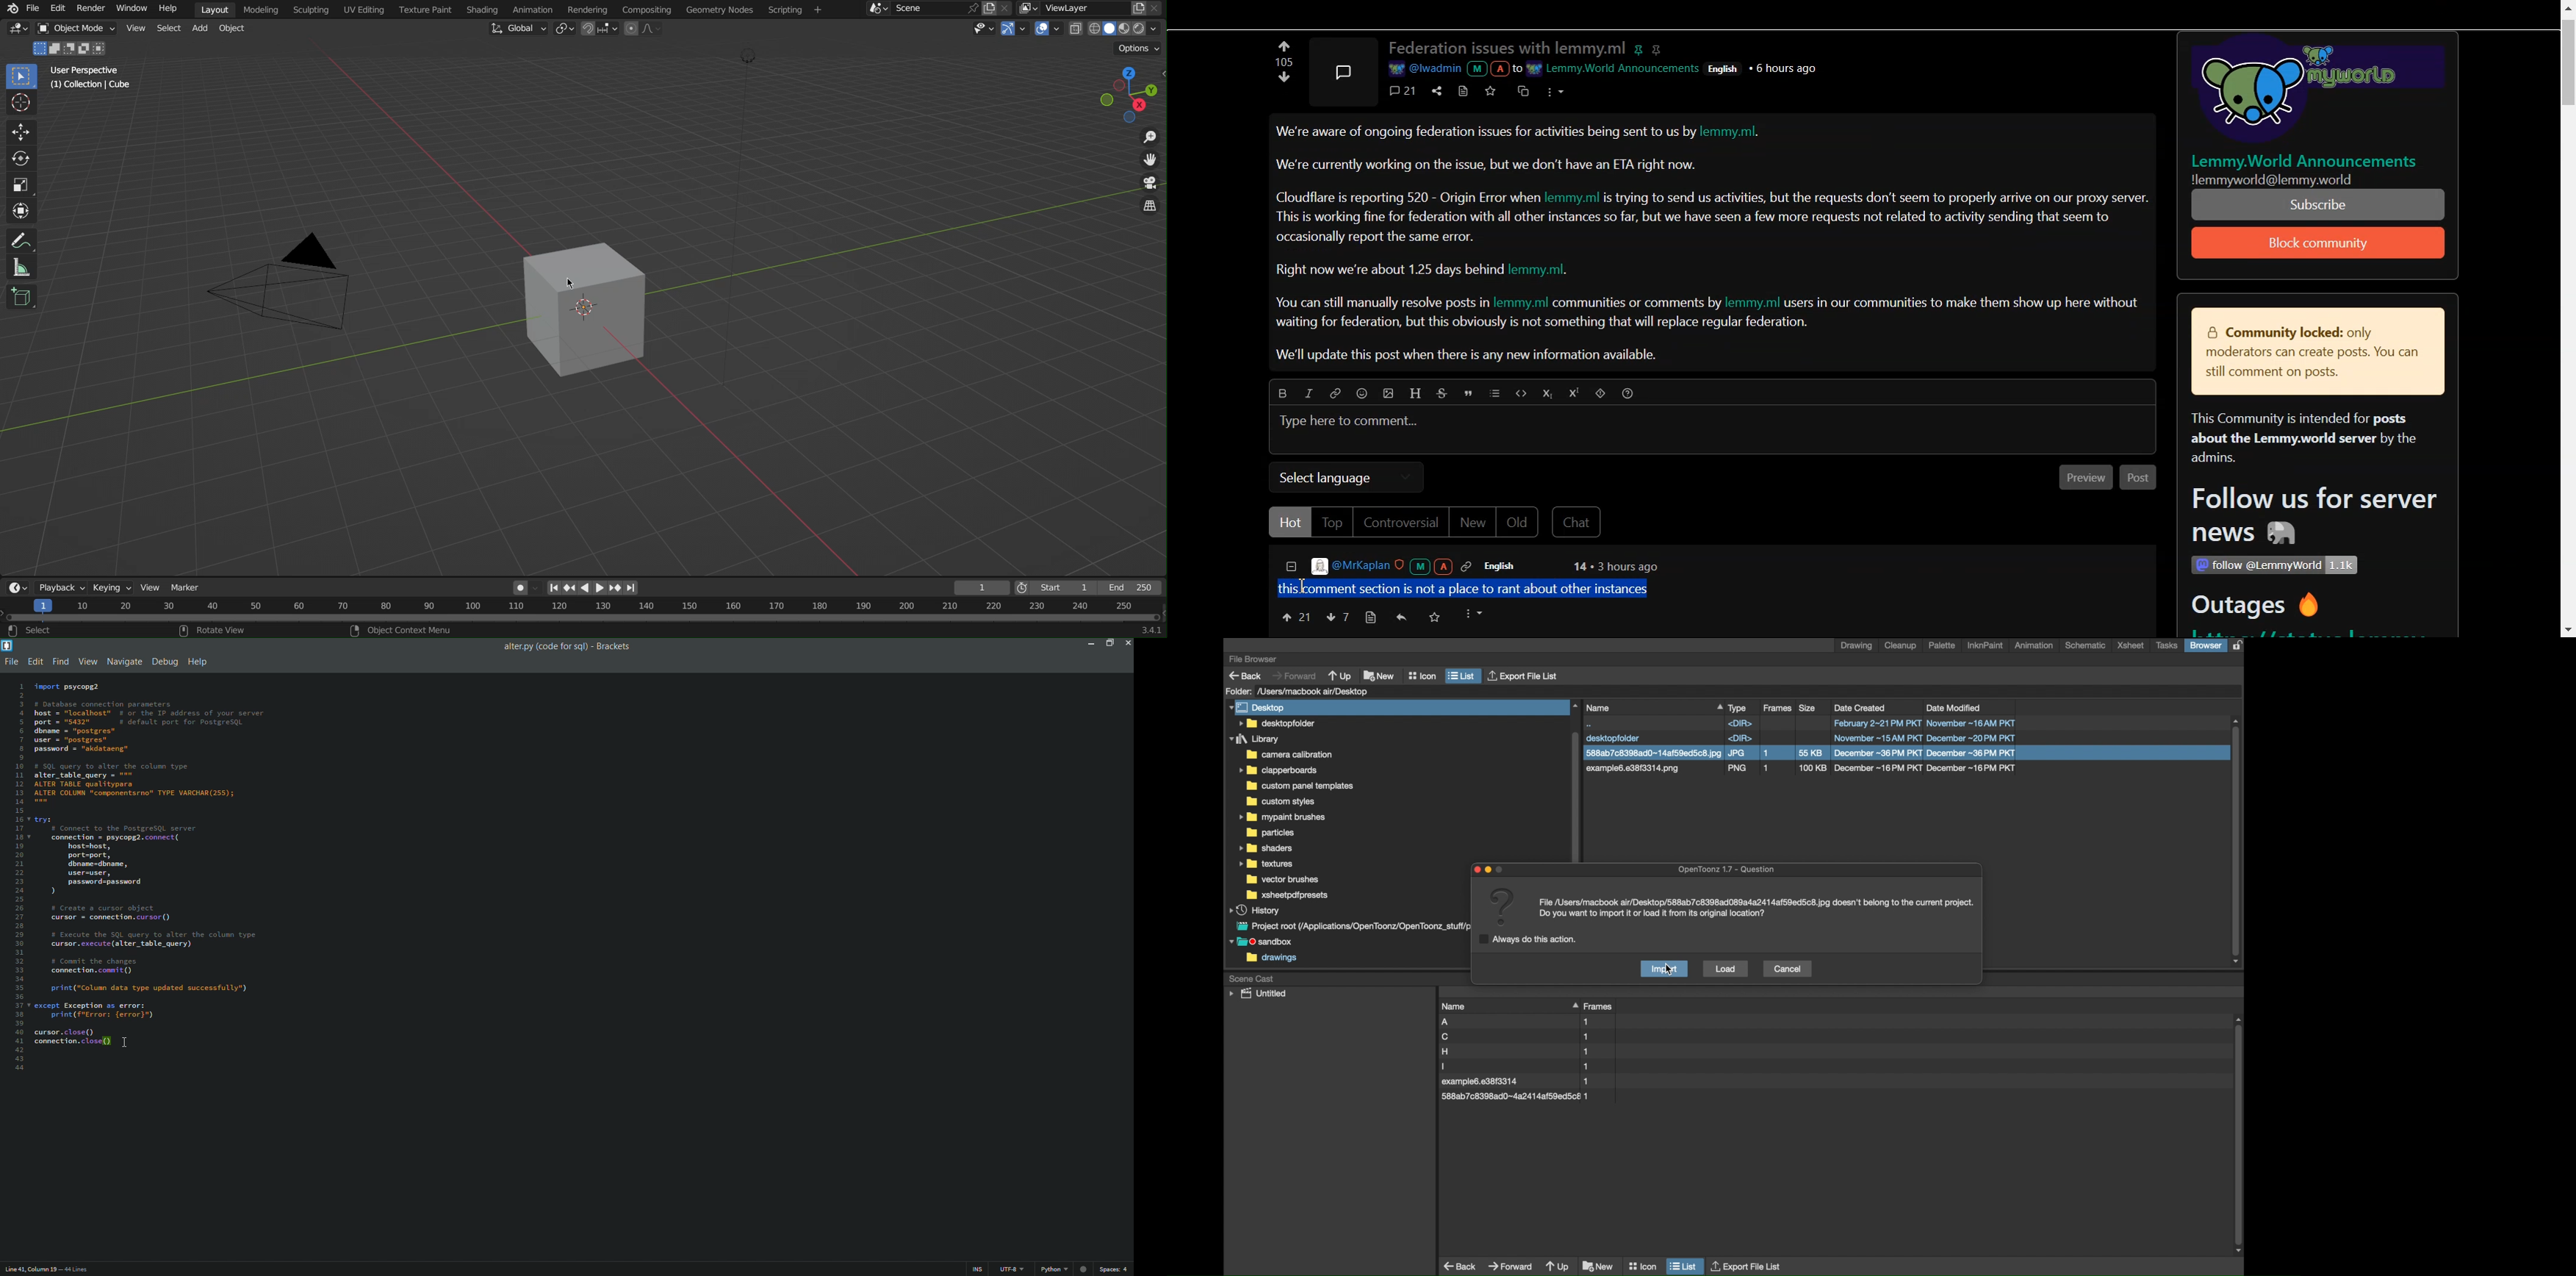 The width and height of the screenshot is (2576, 1288). Describe the element at coordinates (32, 9) in the screenshot. I see `File` at that location.